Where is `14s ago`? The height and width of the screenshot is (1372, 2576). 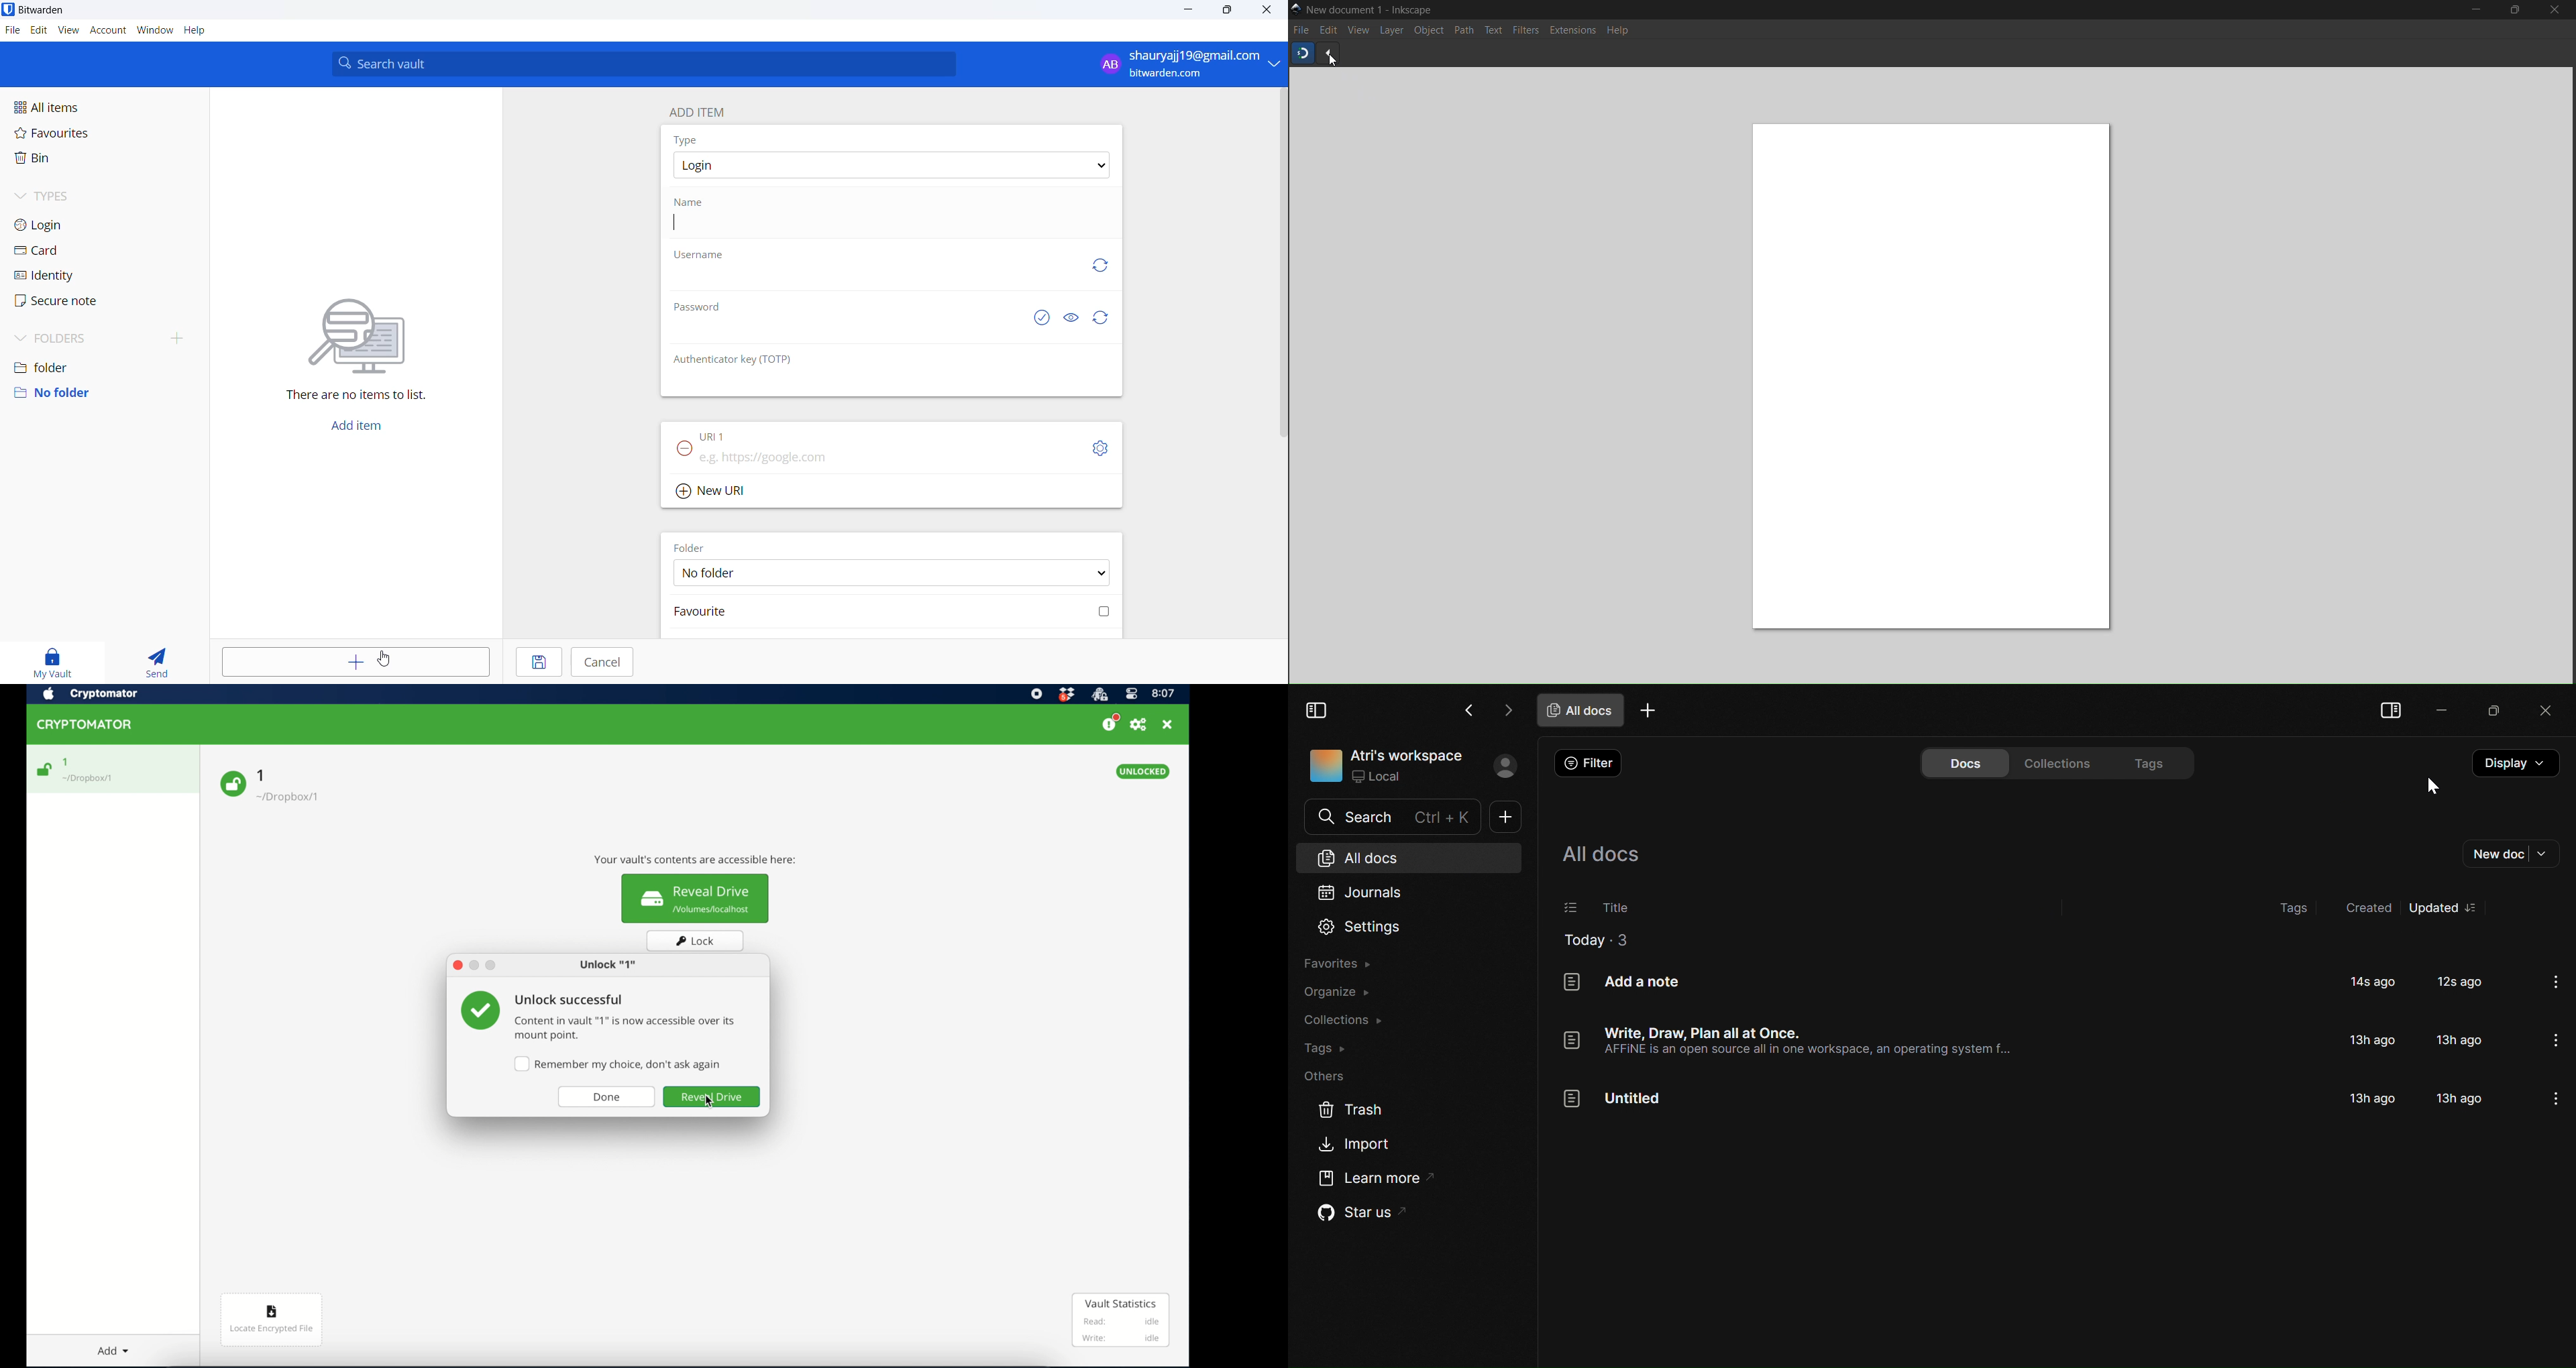
14s ago is located at coordinates (2374, 982).